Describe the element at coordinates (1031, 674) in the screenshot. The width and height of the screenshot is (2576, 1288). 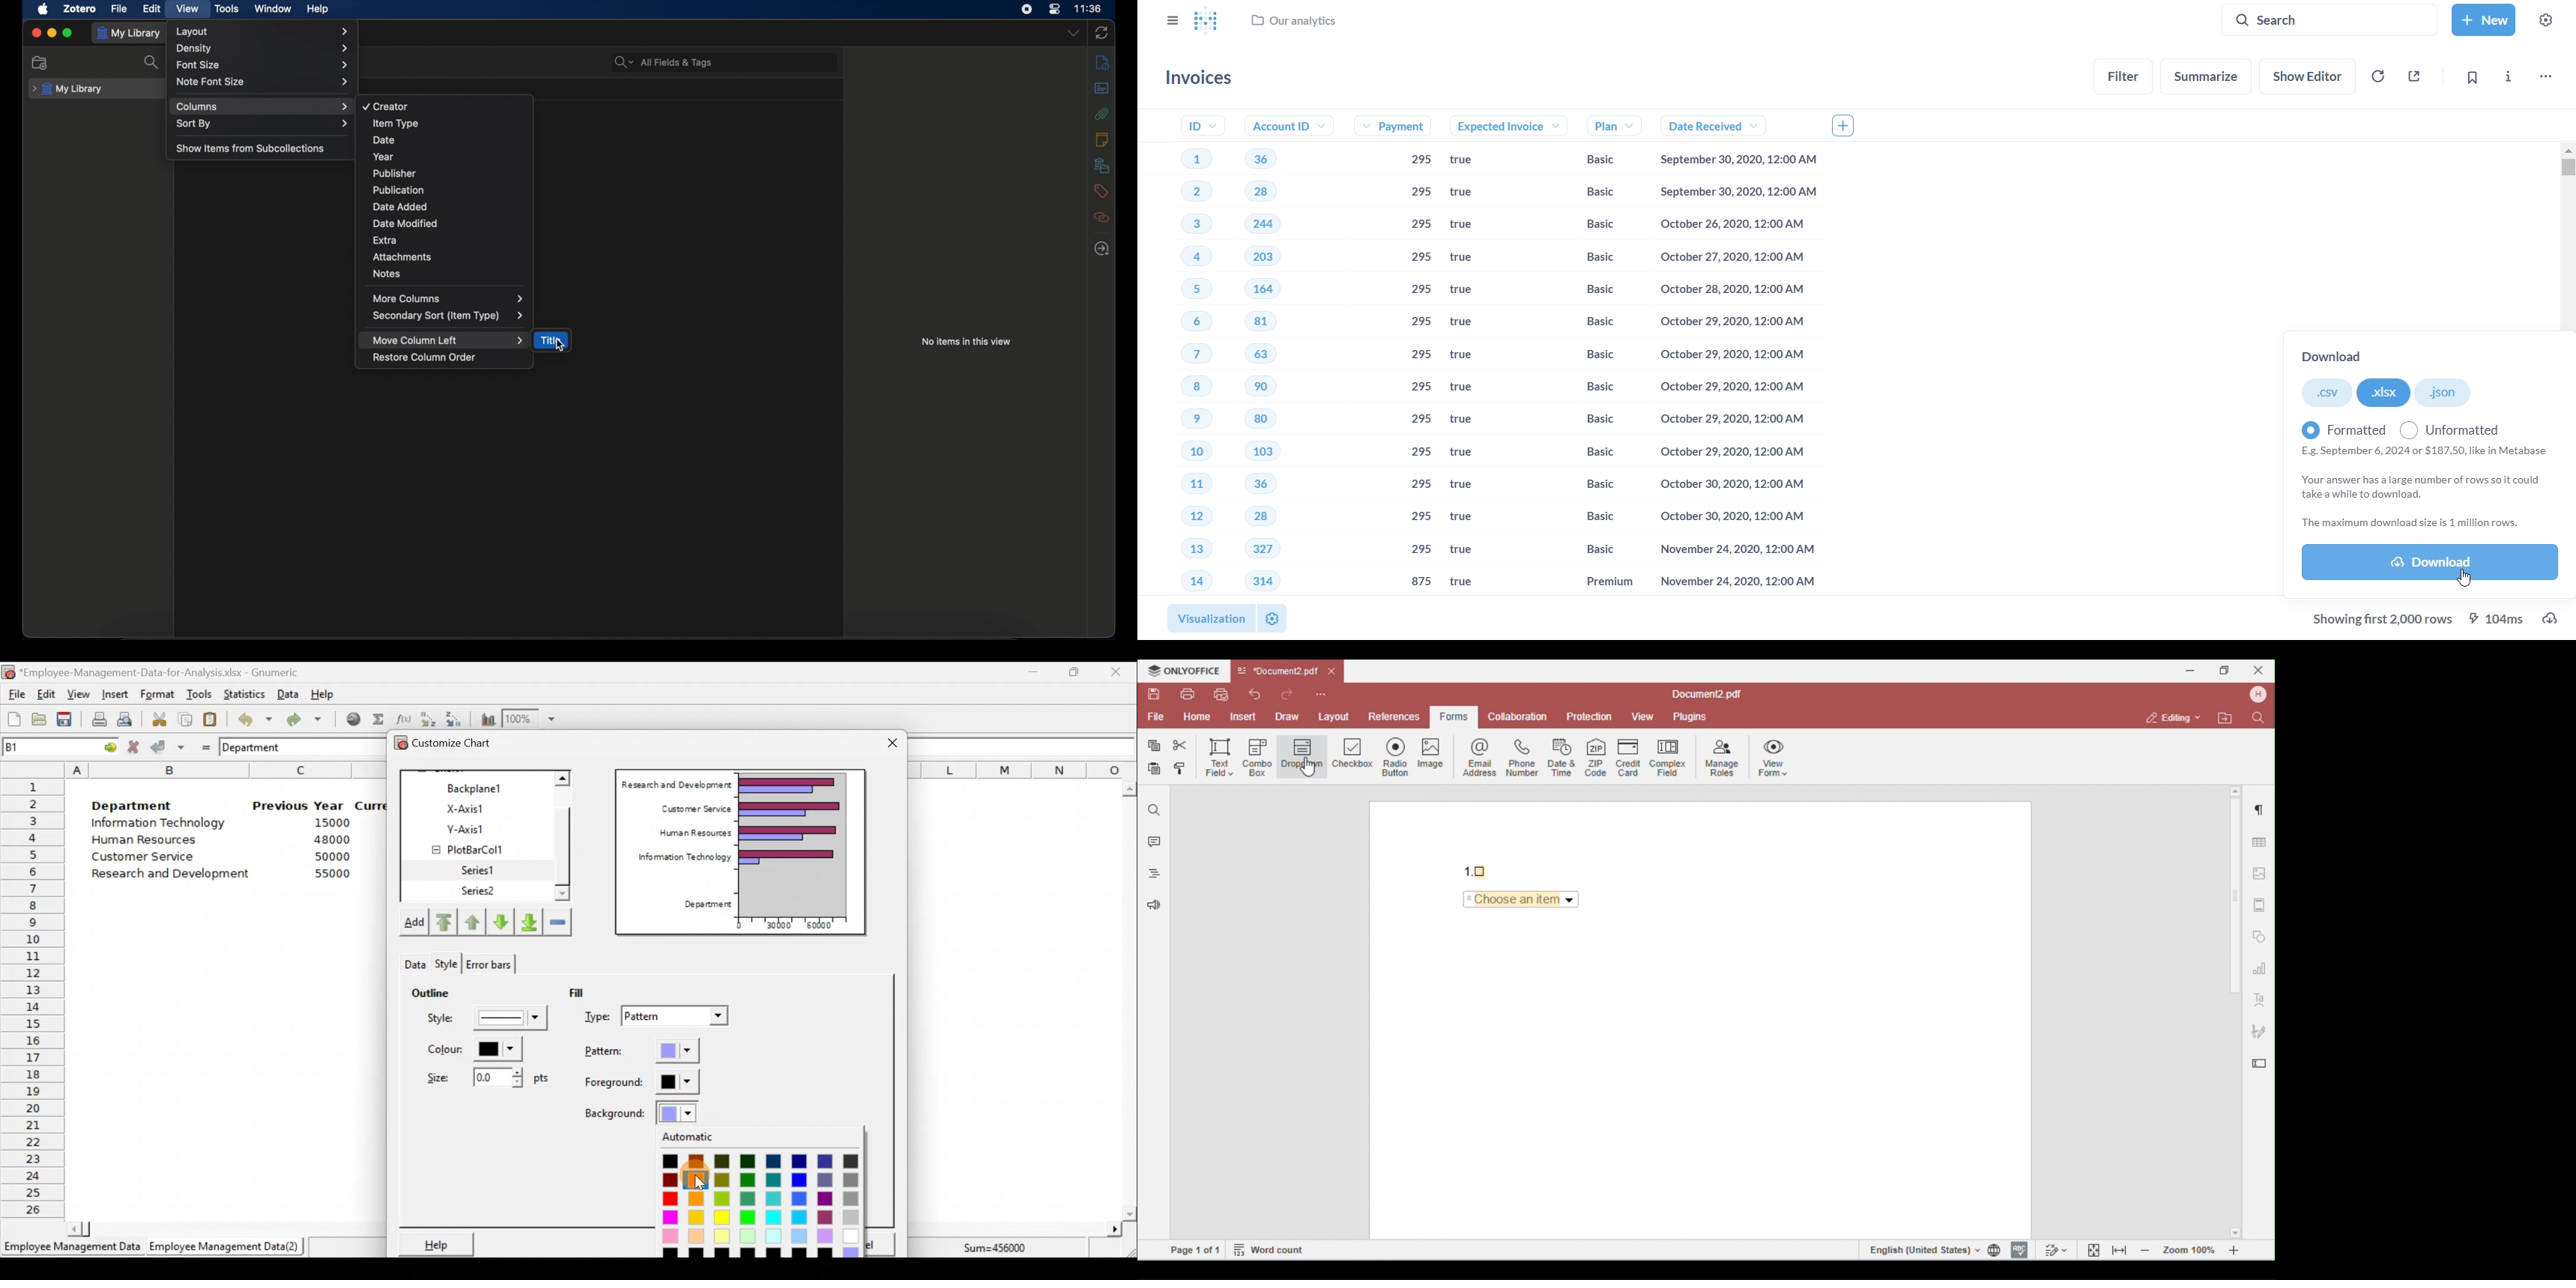
I see `Minimize` at that location.